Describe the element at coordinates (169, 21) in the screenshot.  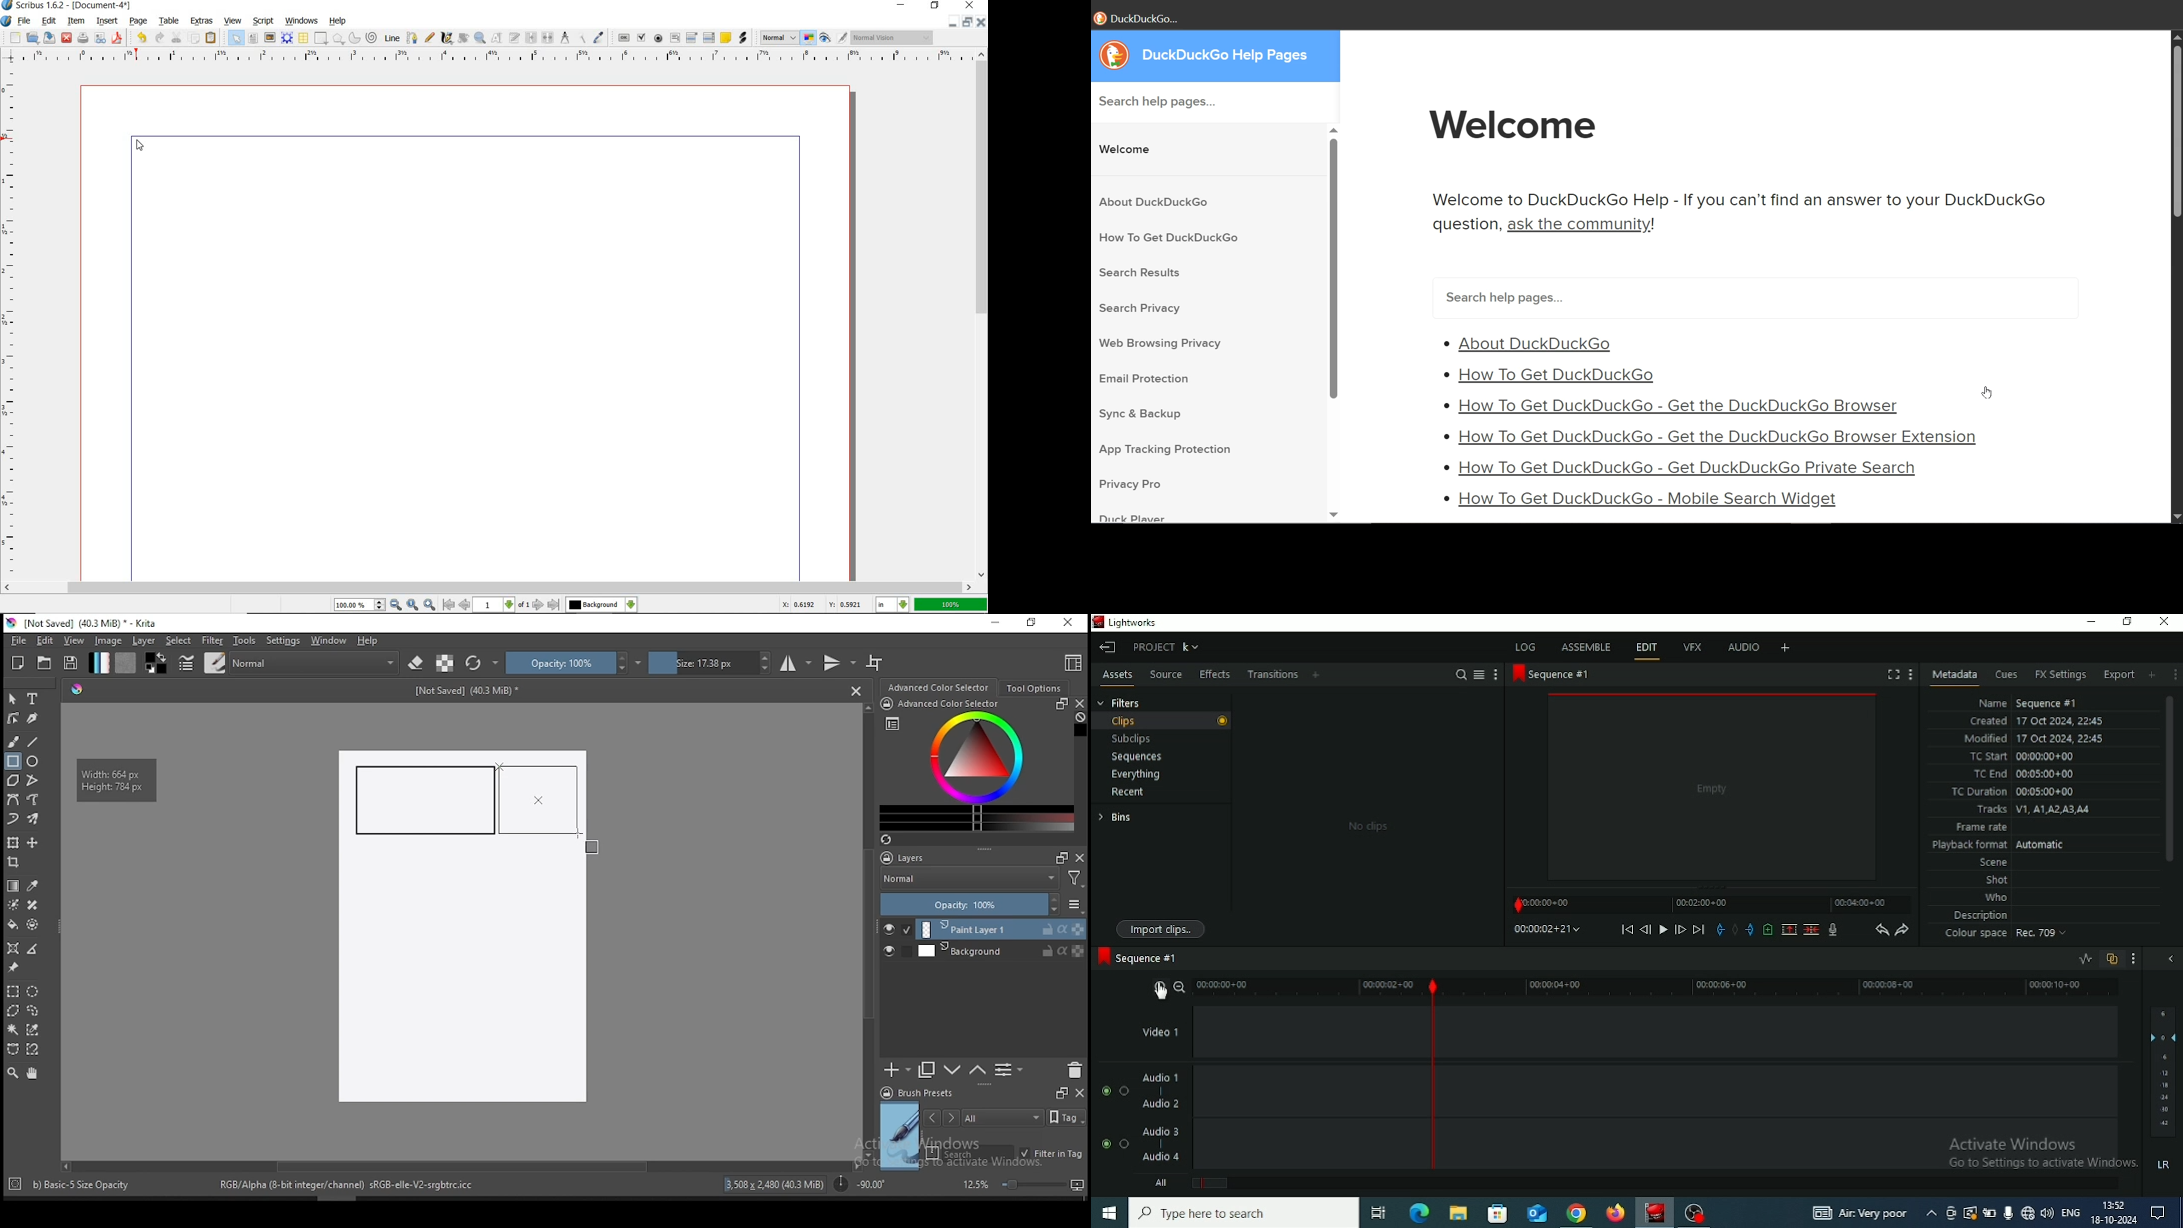
I see `table` at that location.